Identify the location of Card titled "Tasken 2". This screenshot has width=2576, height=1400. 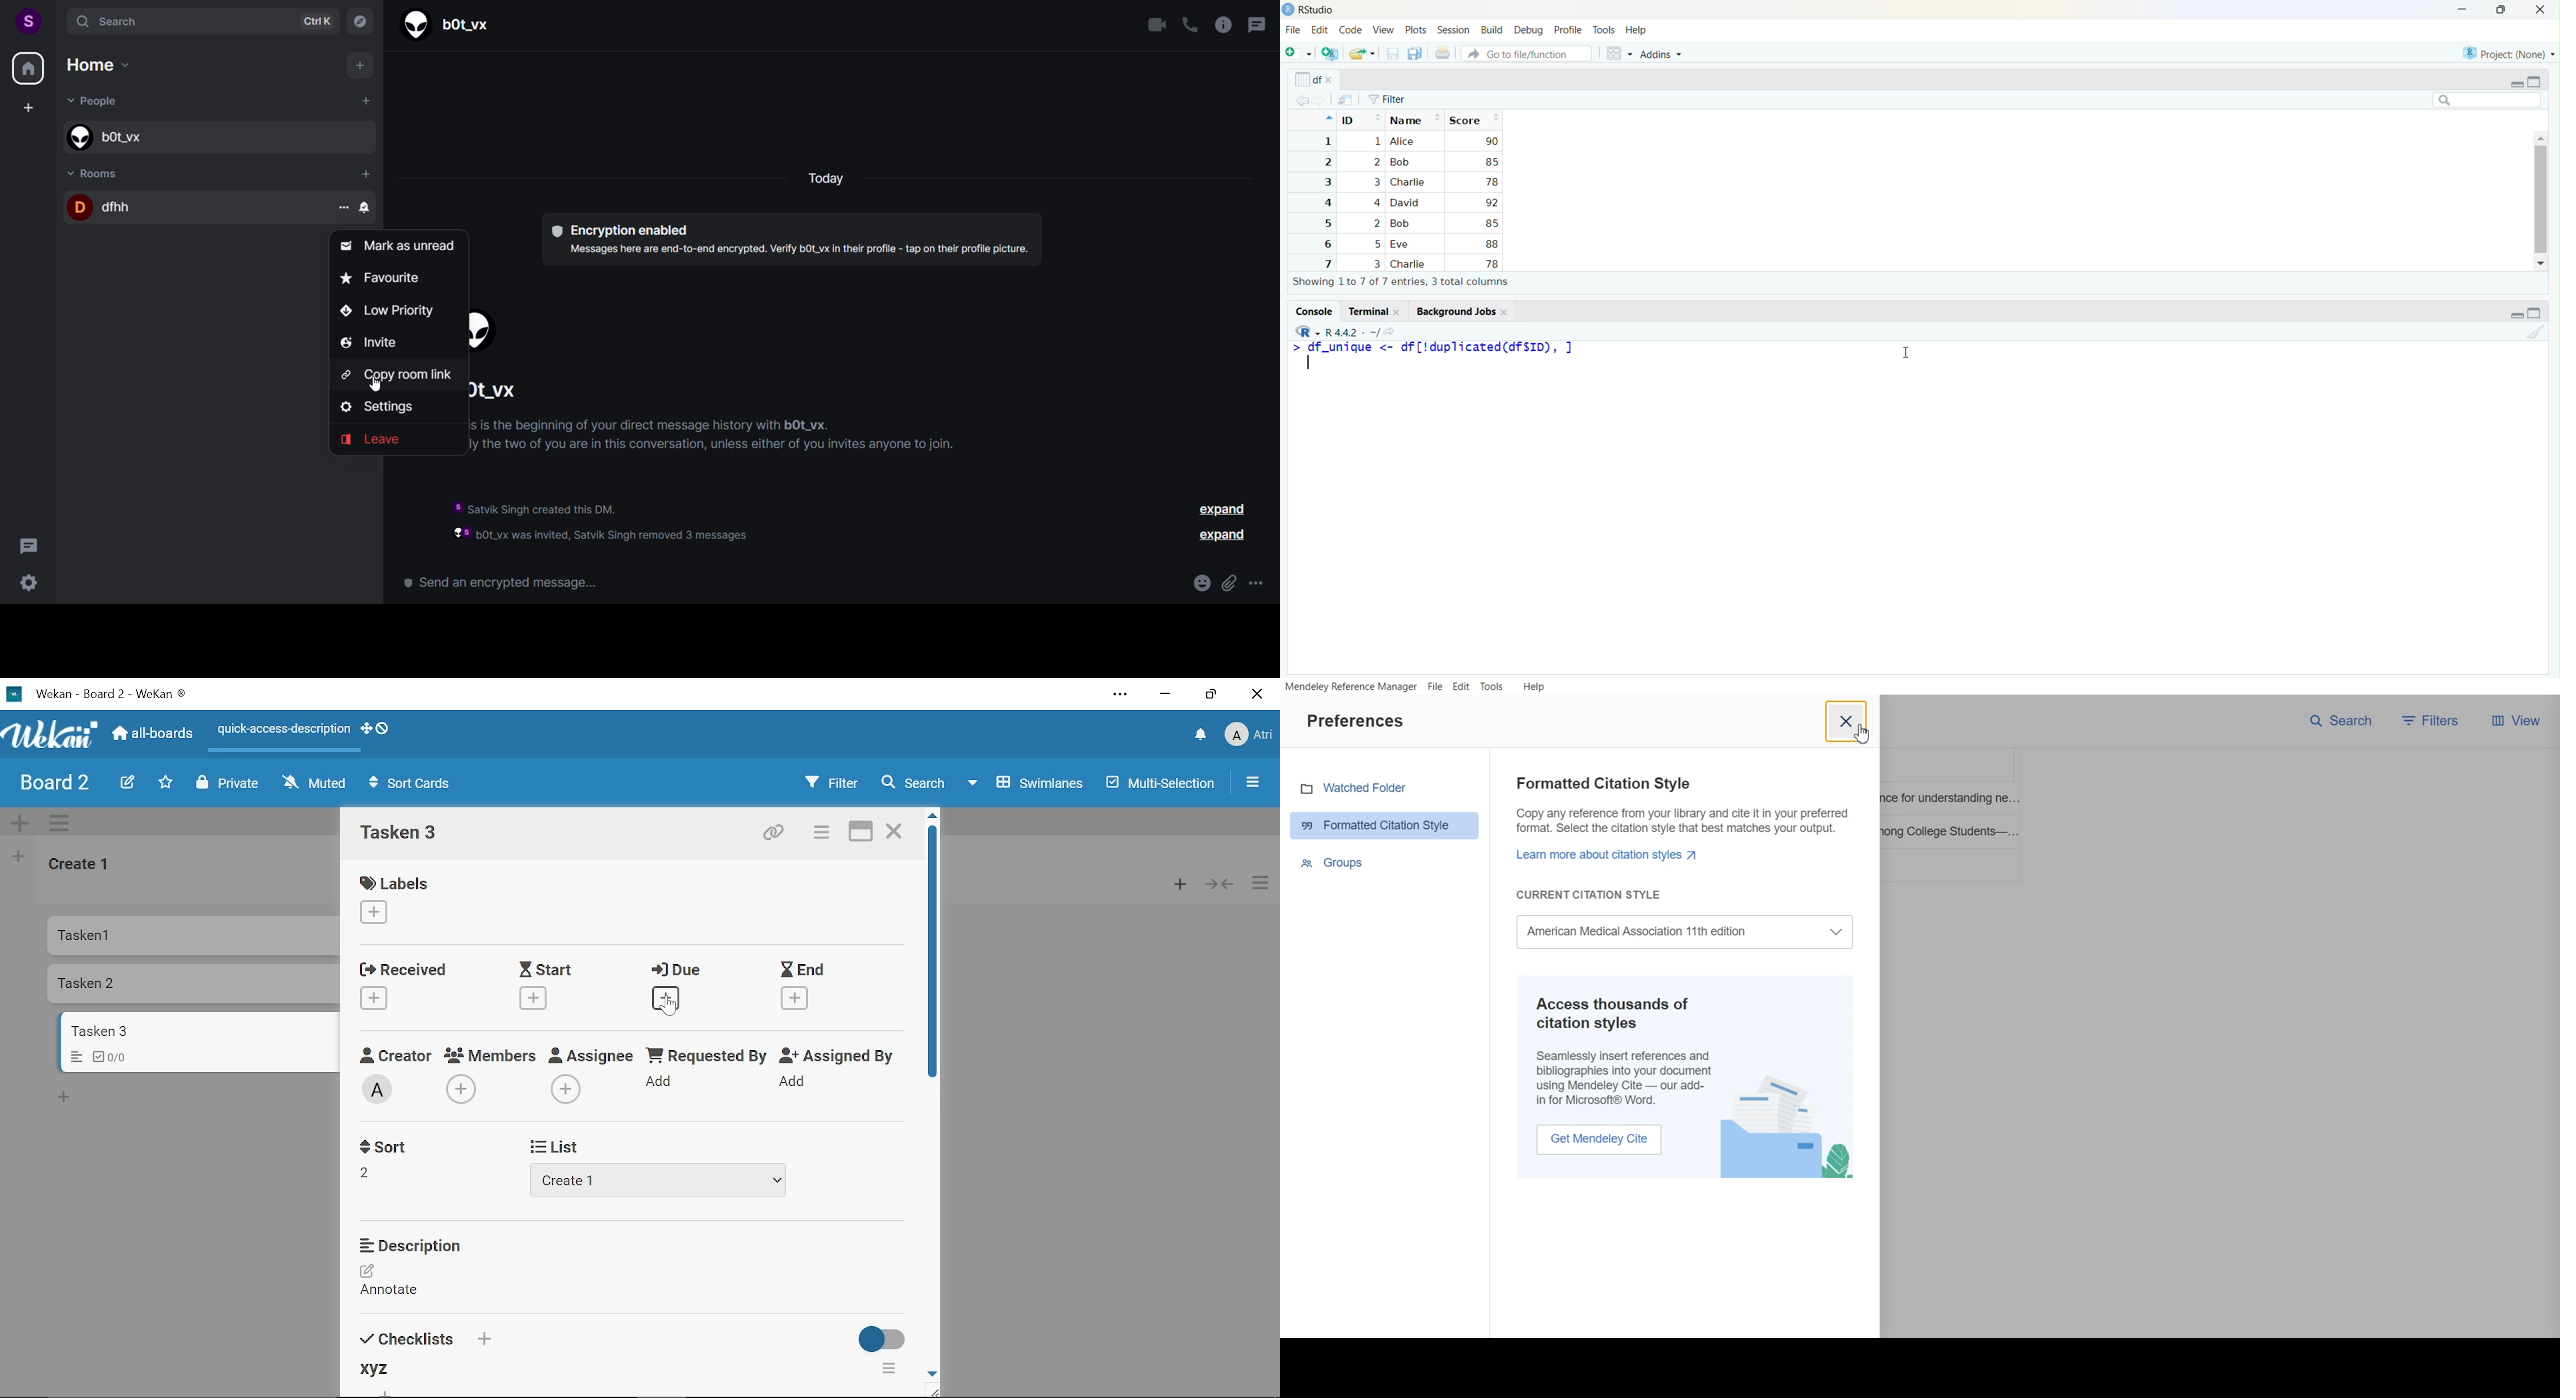
(193, 985).